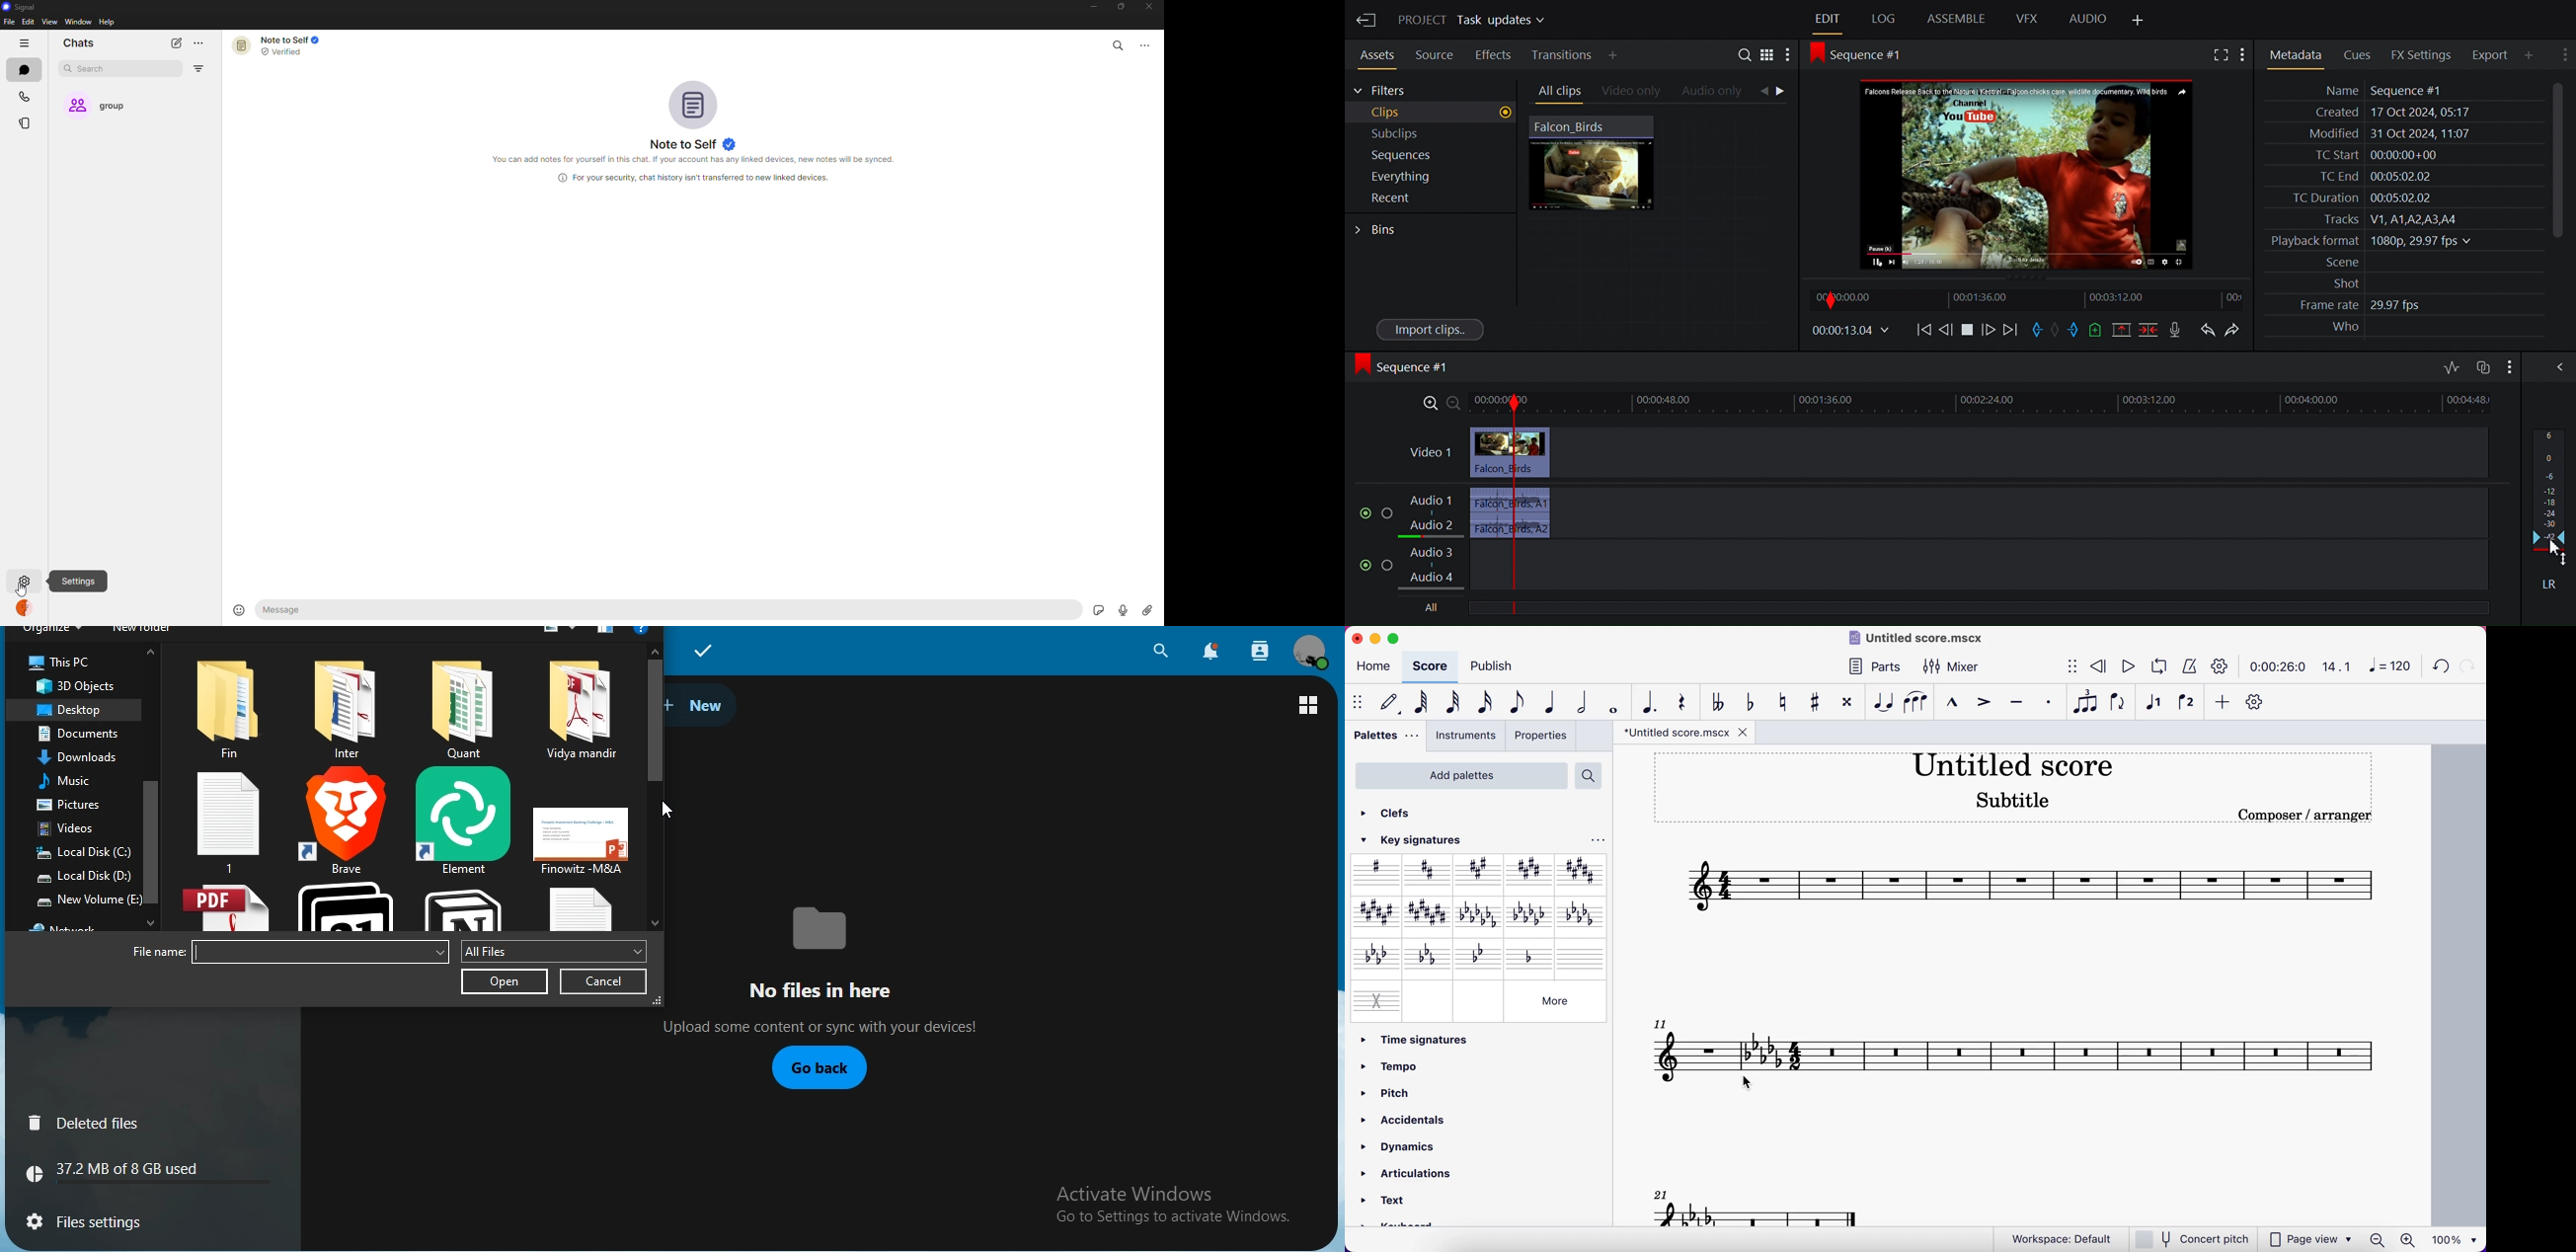  What do you see at coordinates (1496, 666) in the screenshot?
I see `publish` at bounding box center [1496, 666].